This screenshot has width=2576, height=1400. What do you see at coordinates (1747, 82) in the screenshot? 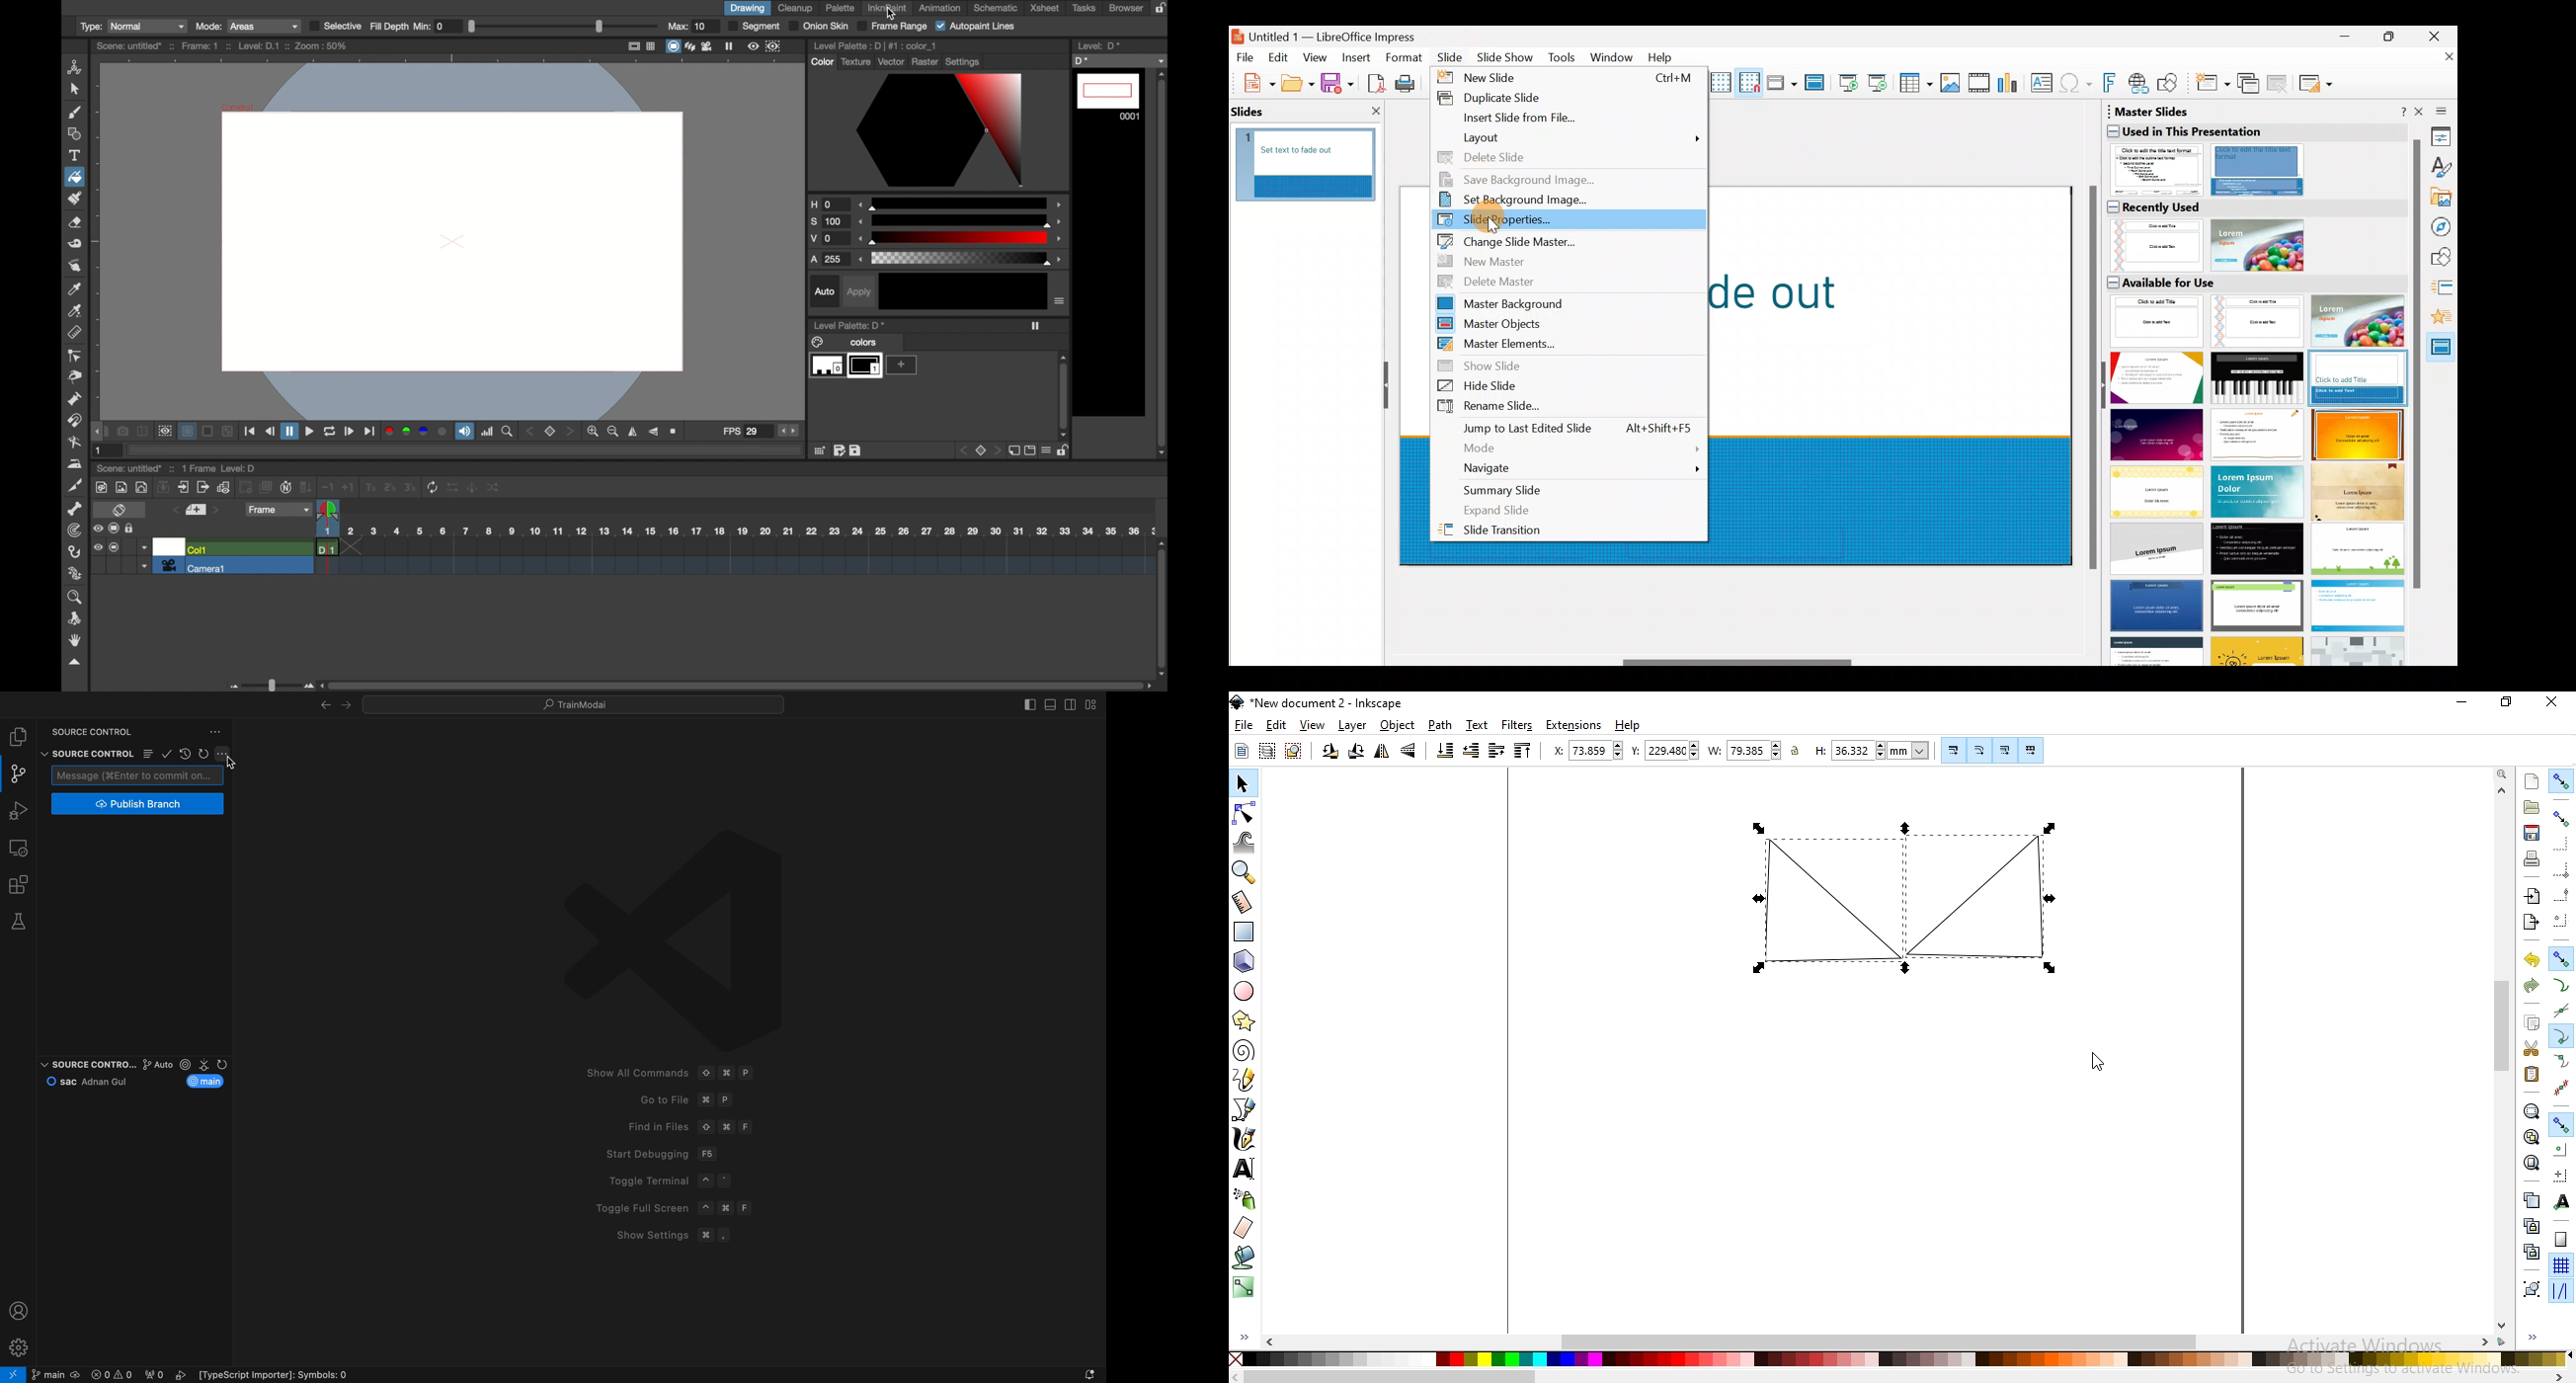
I see `Snap to grid` at bounding box center [1747, 82].